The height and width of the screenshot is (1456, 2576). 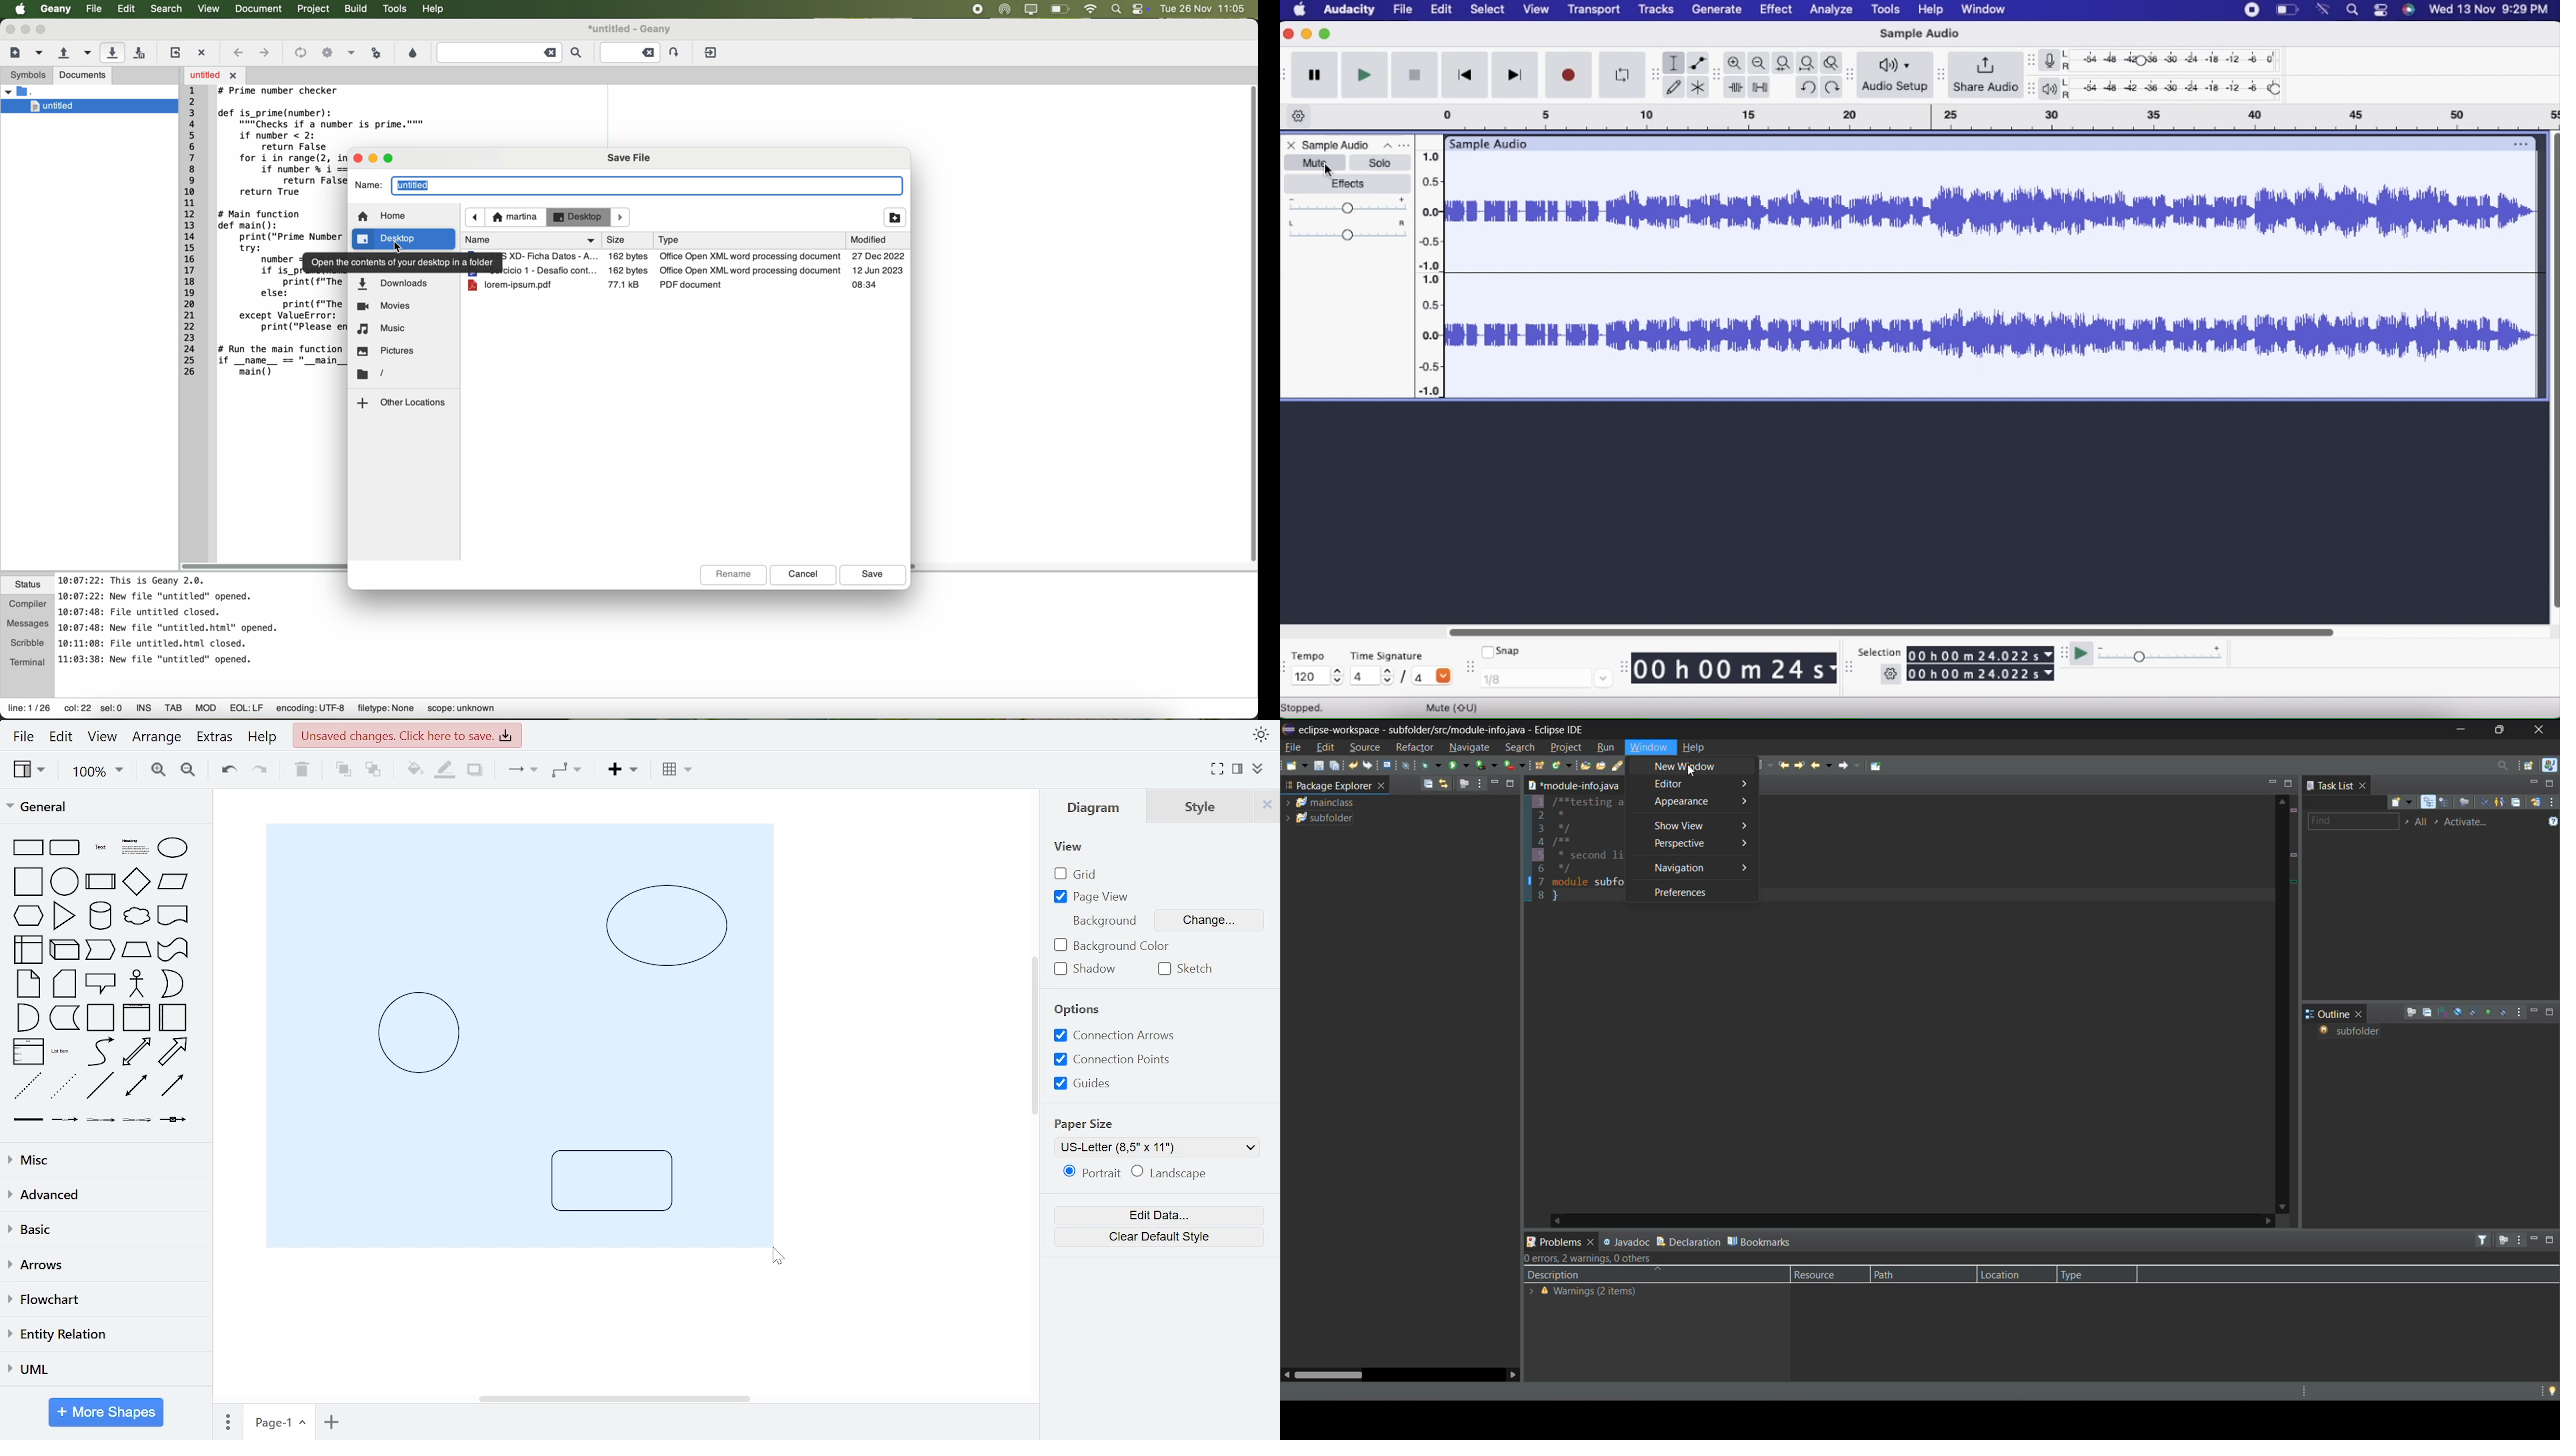 I want to click on background, so click(x=1082, y=1009).